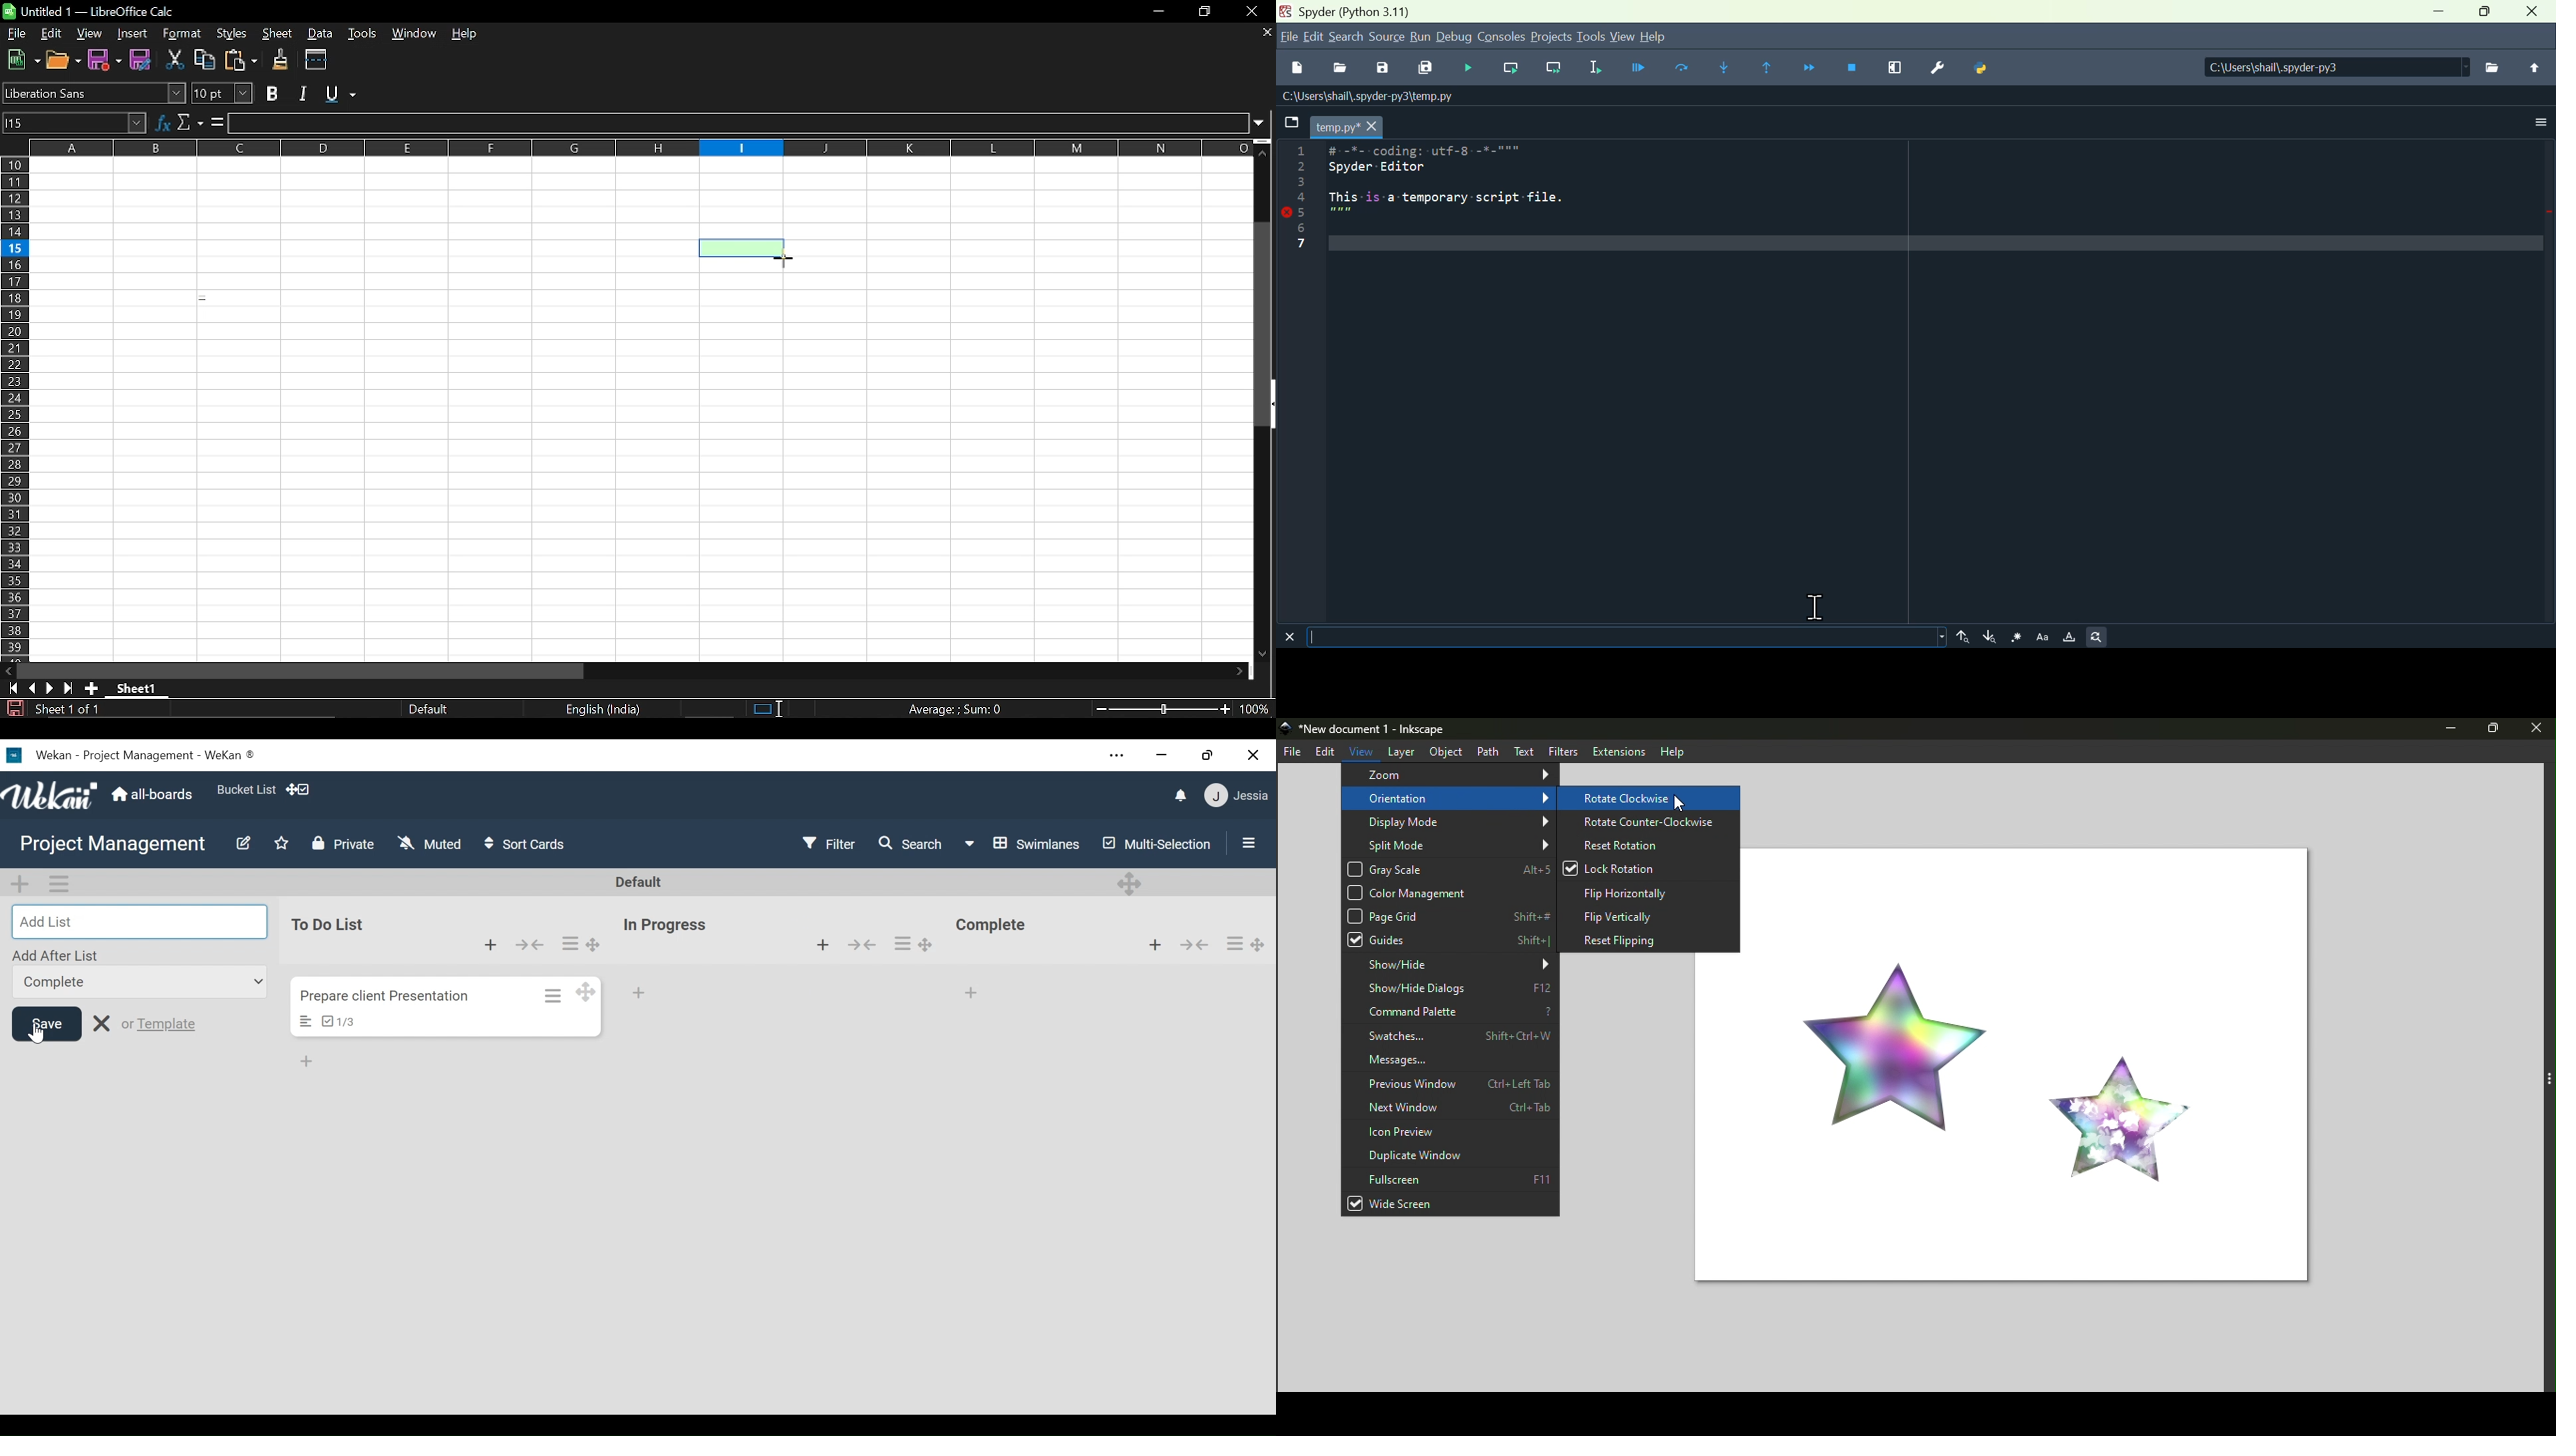 The height and width of the screenshot is (1456, 2576). Describe the element at coordinates (2041, 637) in the screenshot. I see `Enable case sensitive searches` at that location.